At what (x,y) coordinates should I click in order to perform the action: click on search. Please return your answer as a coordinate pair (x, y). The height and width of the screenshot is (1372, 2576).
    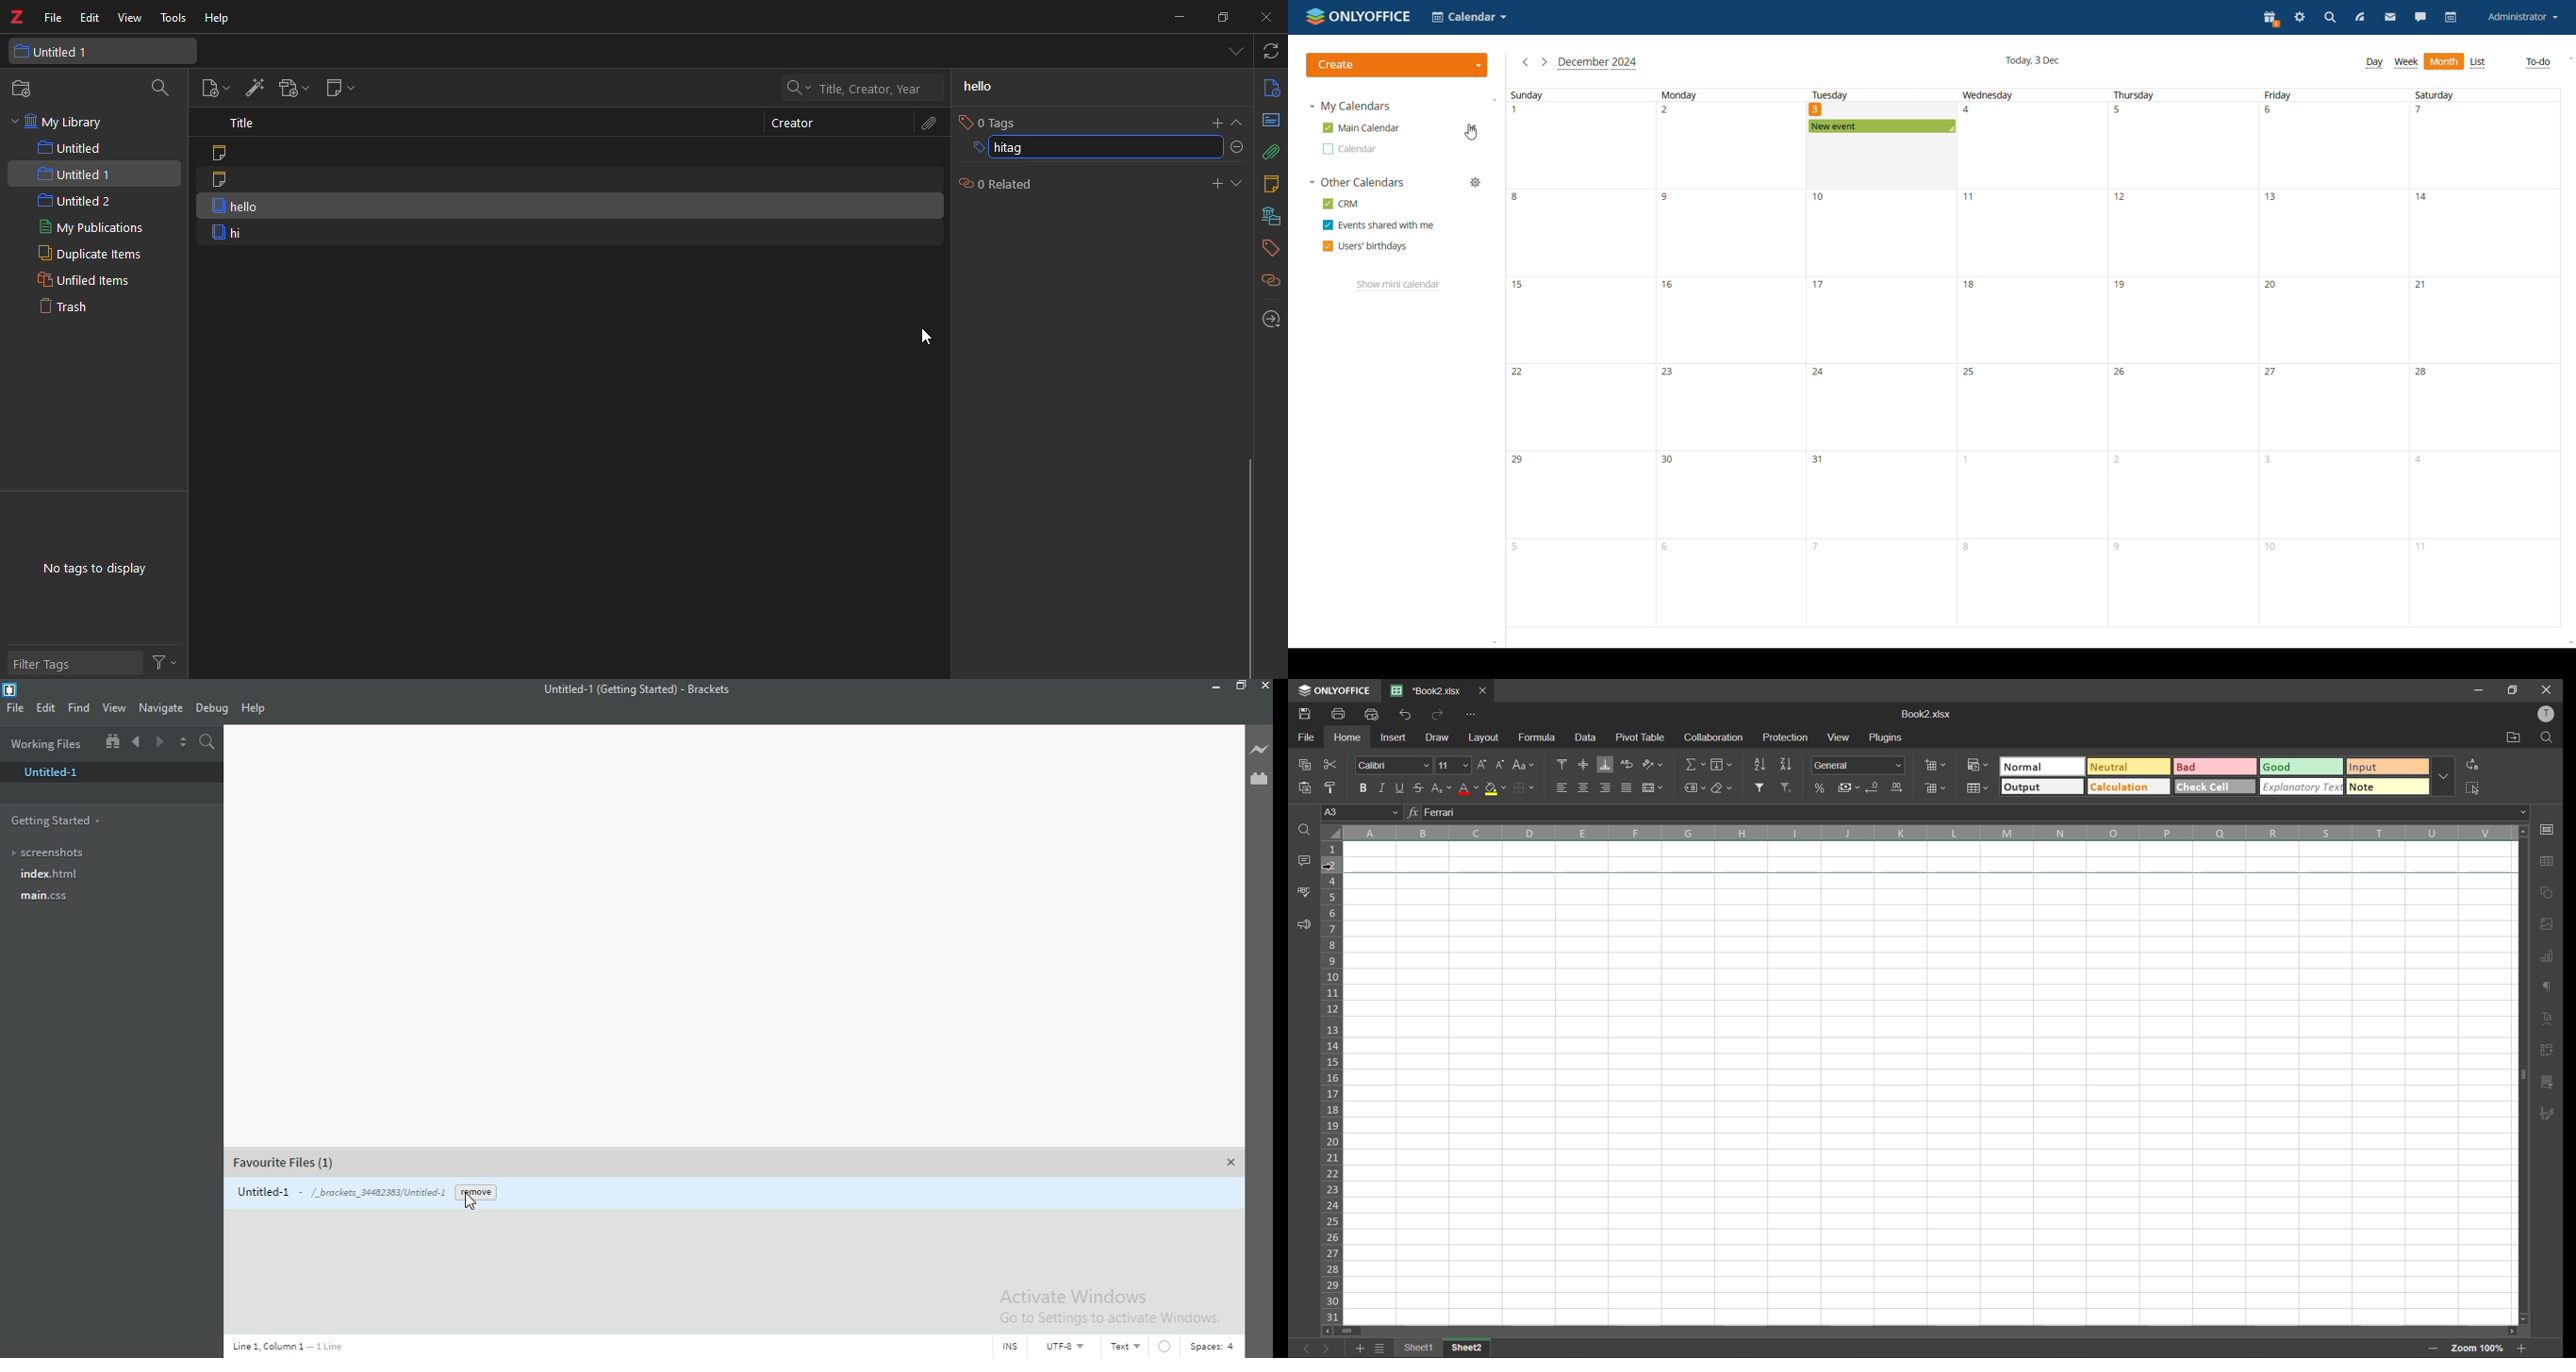
    Looking at the image, I should click on (865, 88).